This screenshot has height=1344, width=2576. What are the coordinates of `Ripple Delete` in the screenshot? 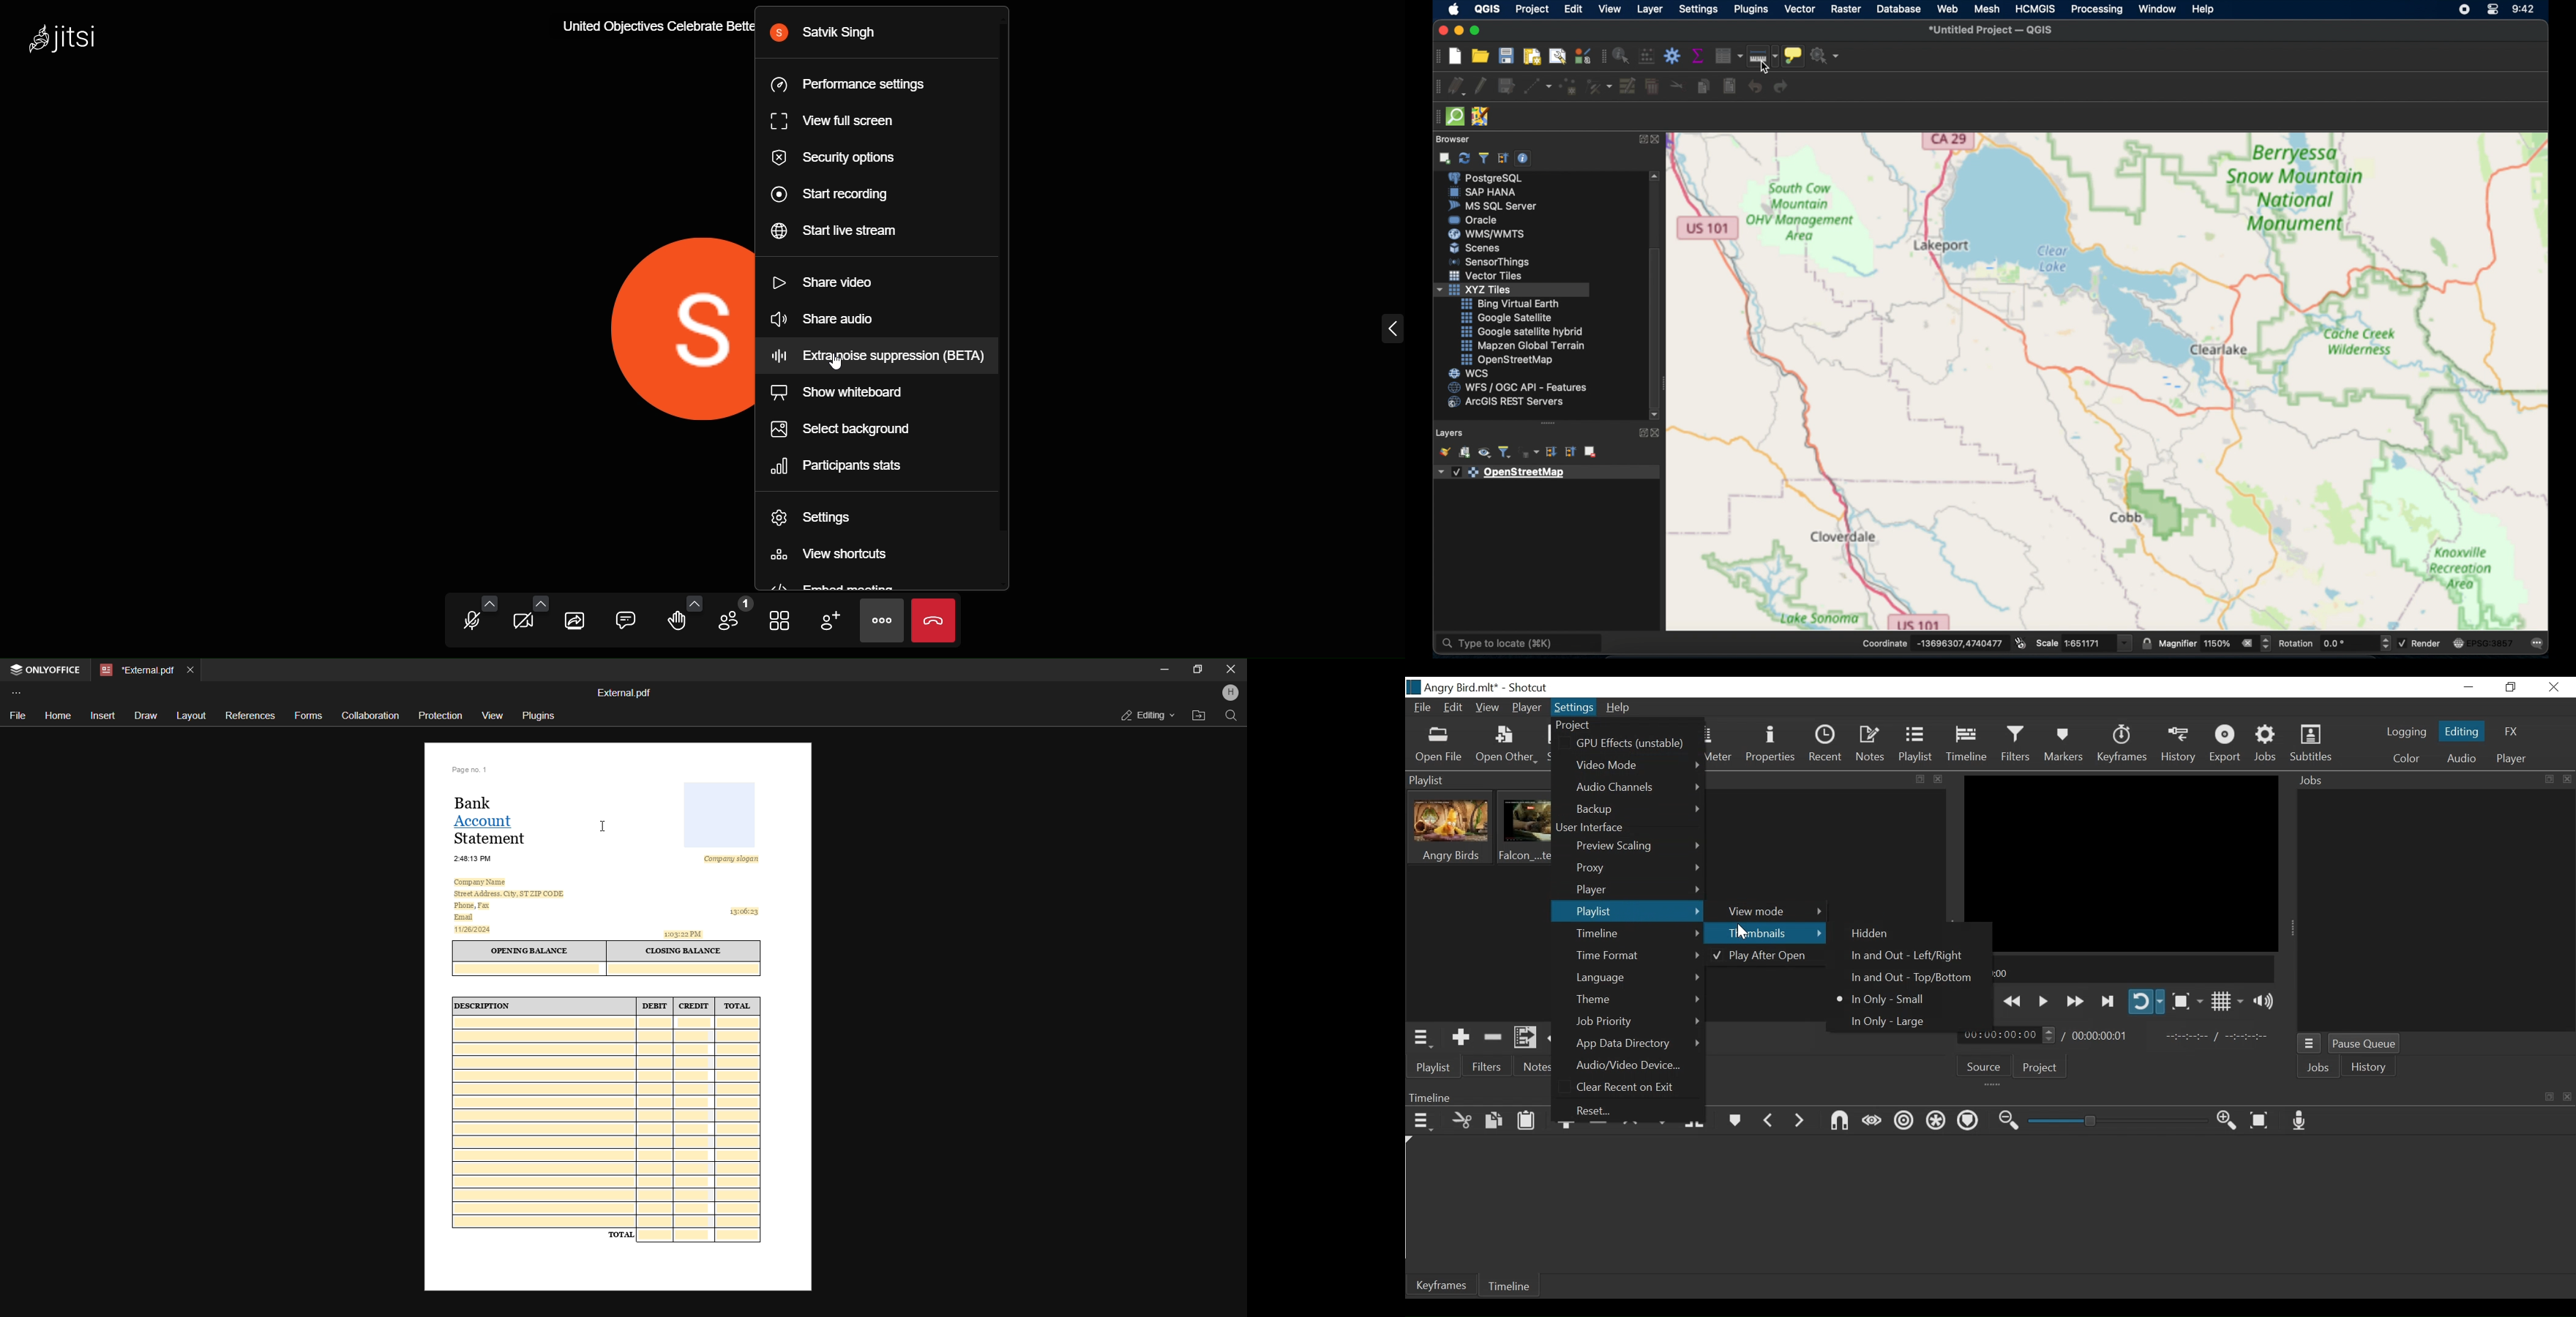 It's located at (1597, 1127).